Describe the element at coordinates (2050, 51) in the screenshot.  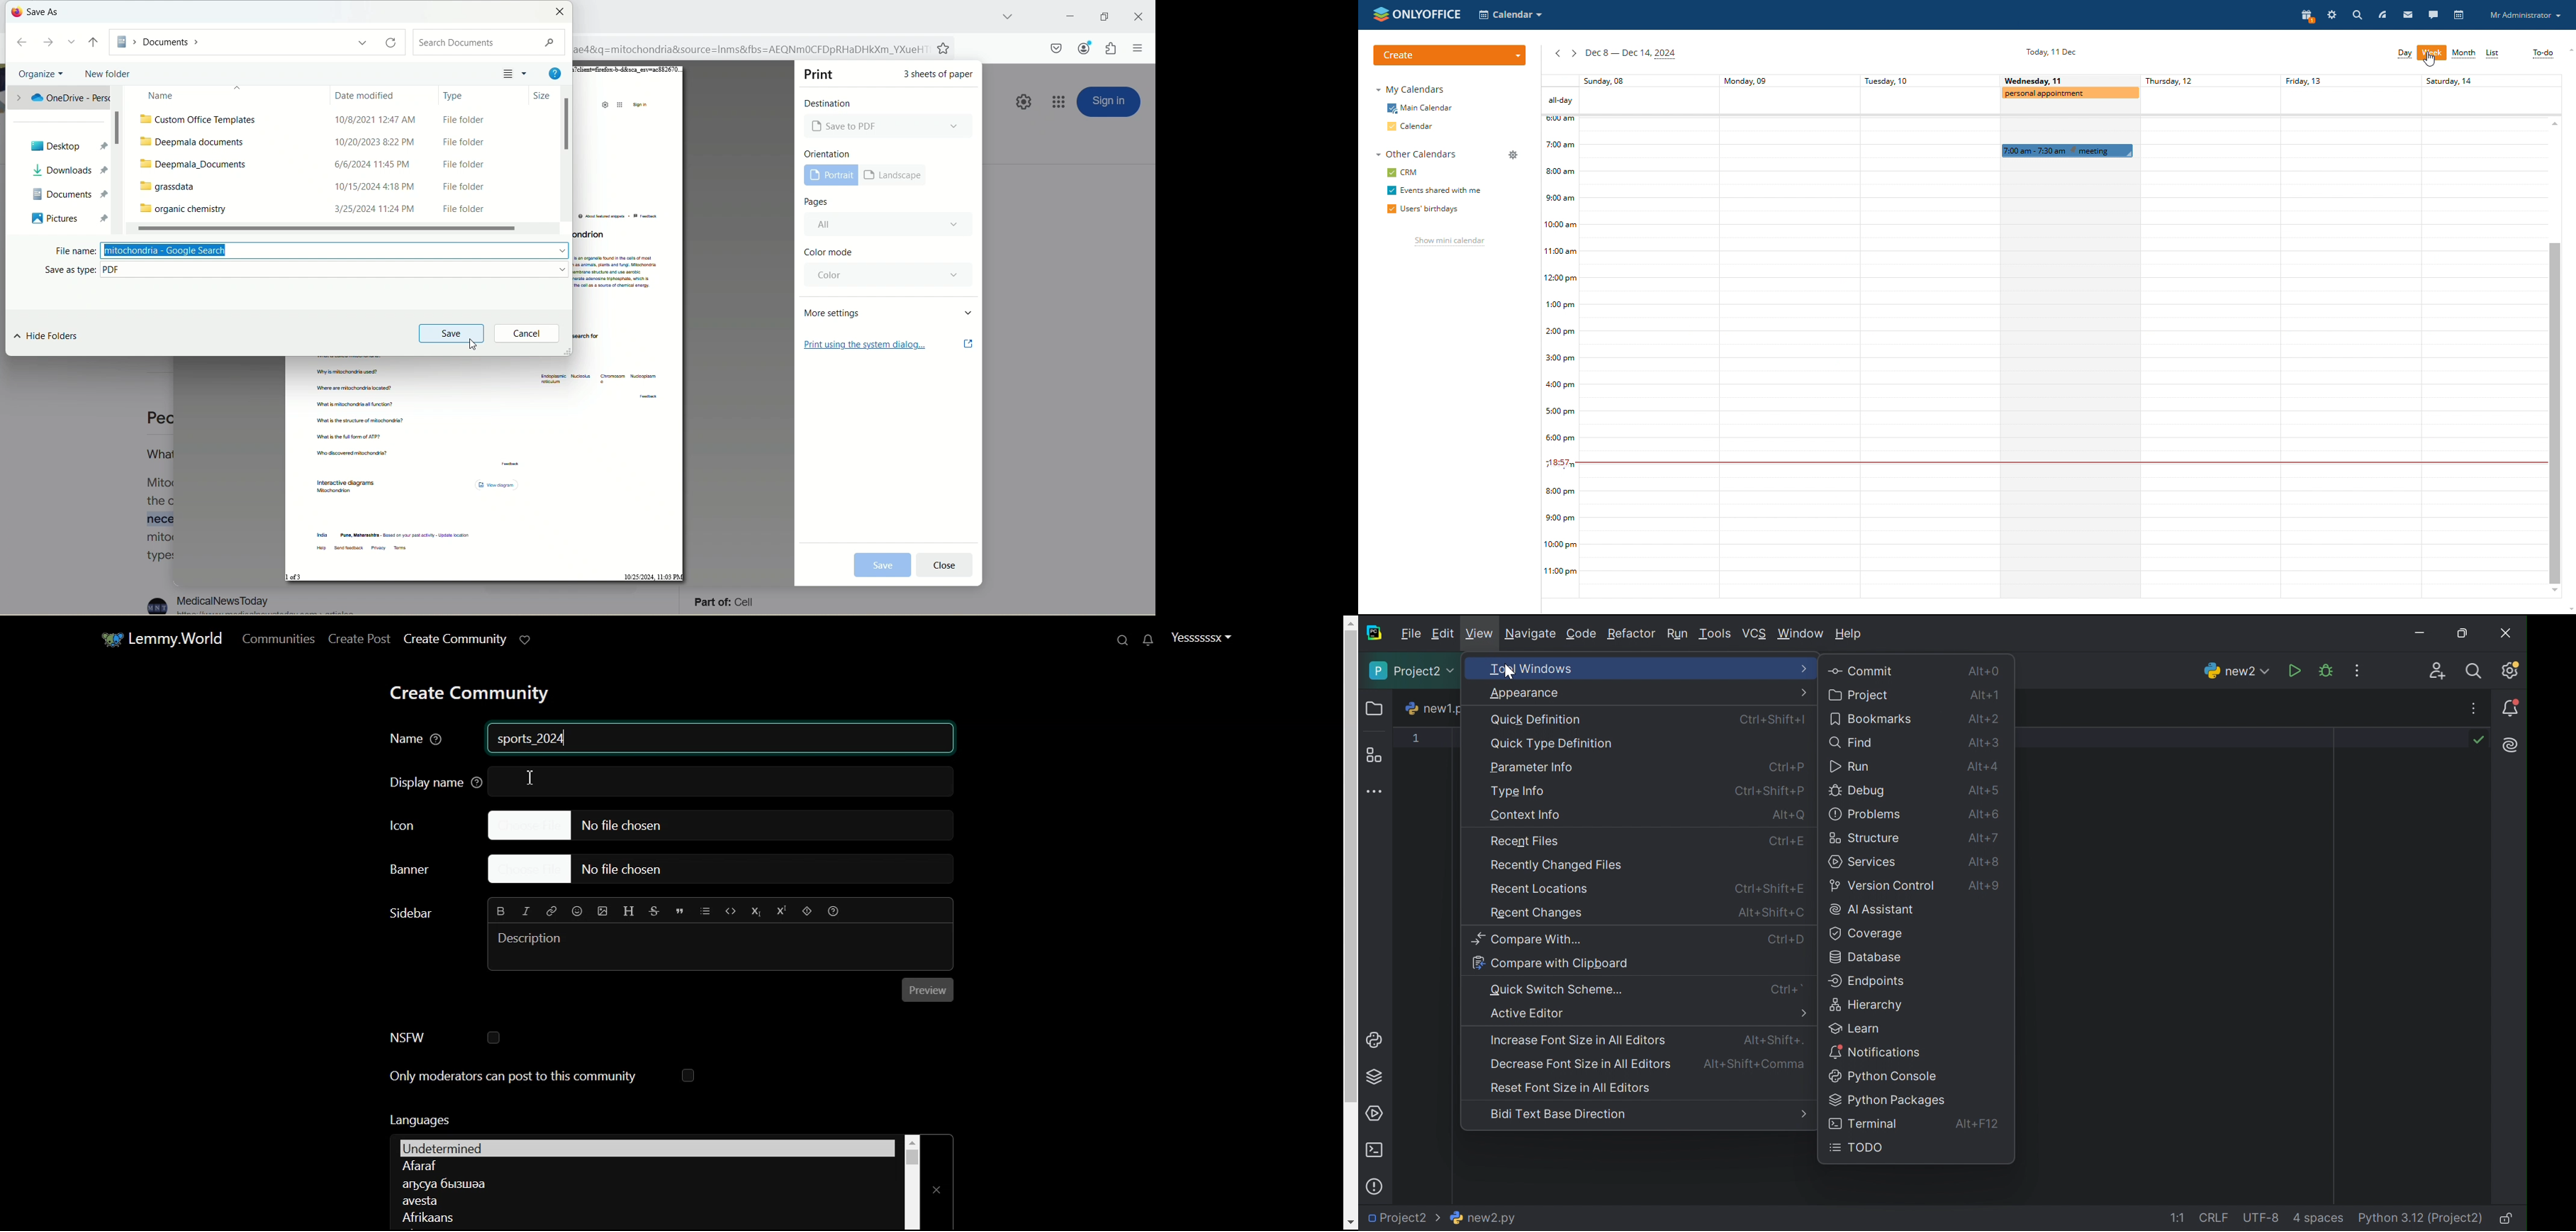
I see `current date` at that location.